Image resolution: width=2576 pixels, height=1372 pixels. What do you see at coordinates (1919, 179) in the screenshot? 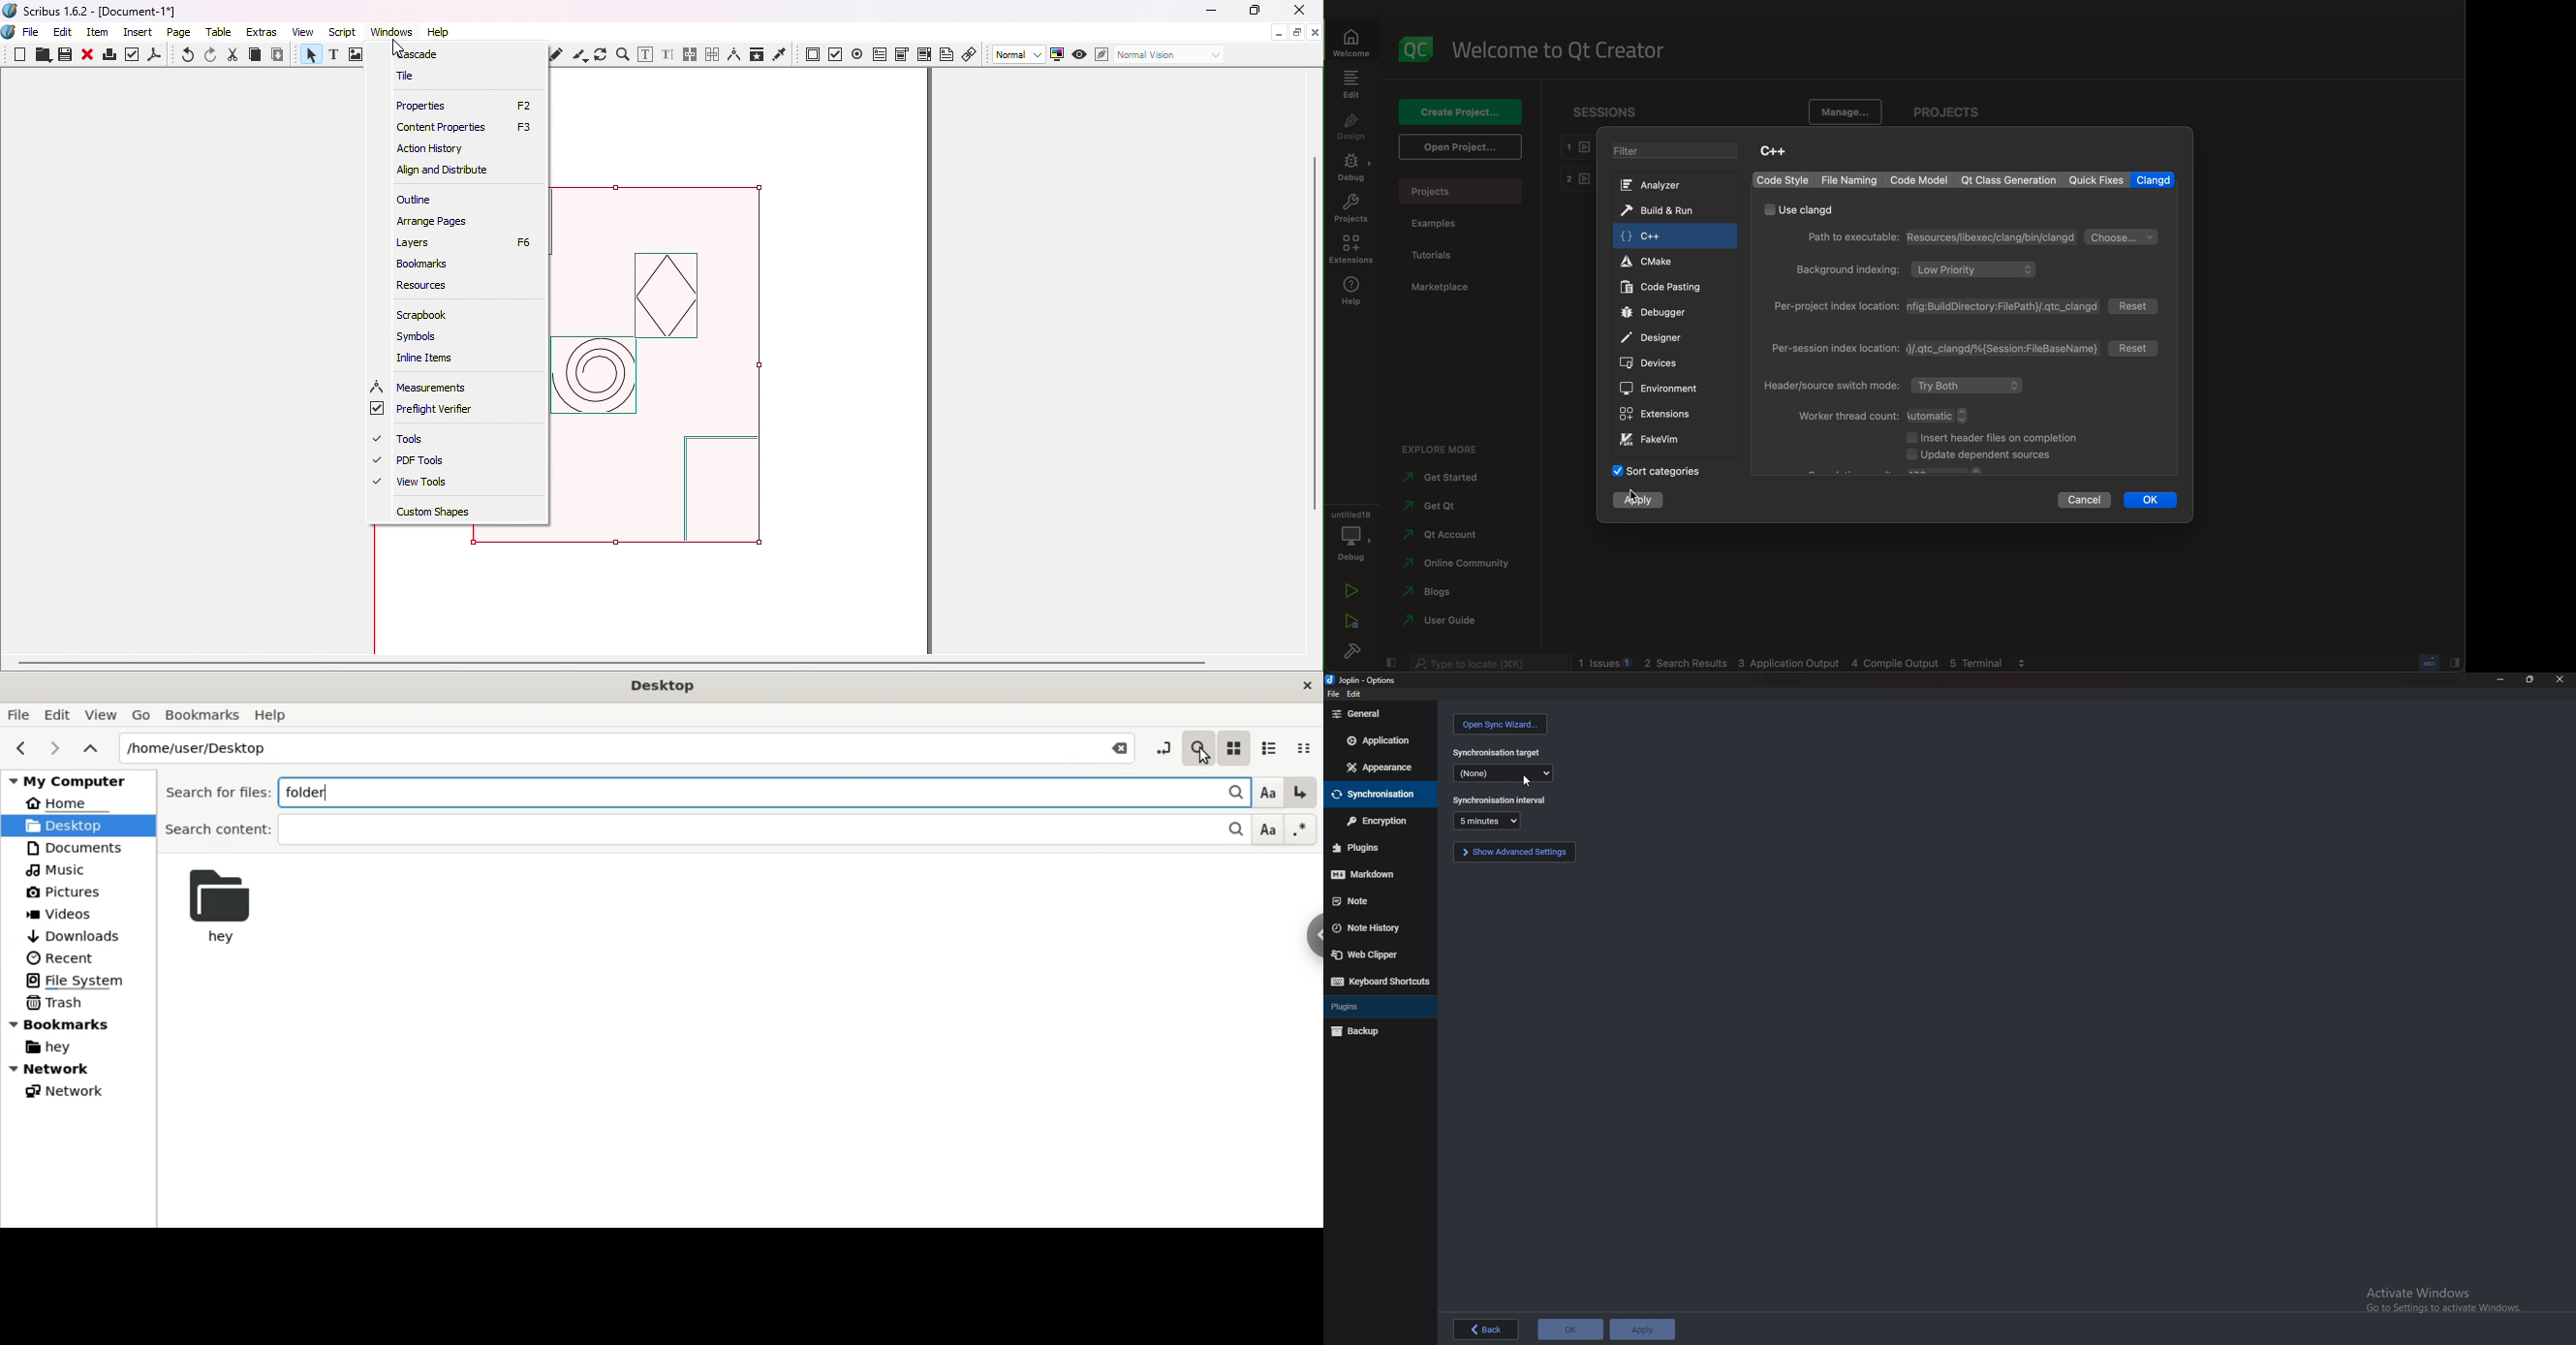
I see `code` at bounding box center [1919, 179].